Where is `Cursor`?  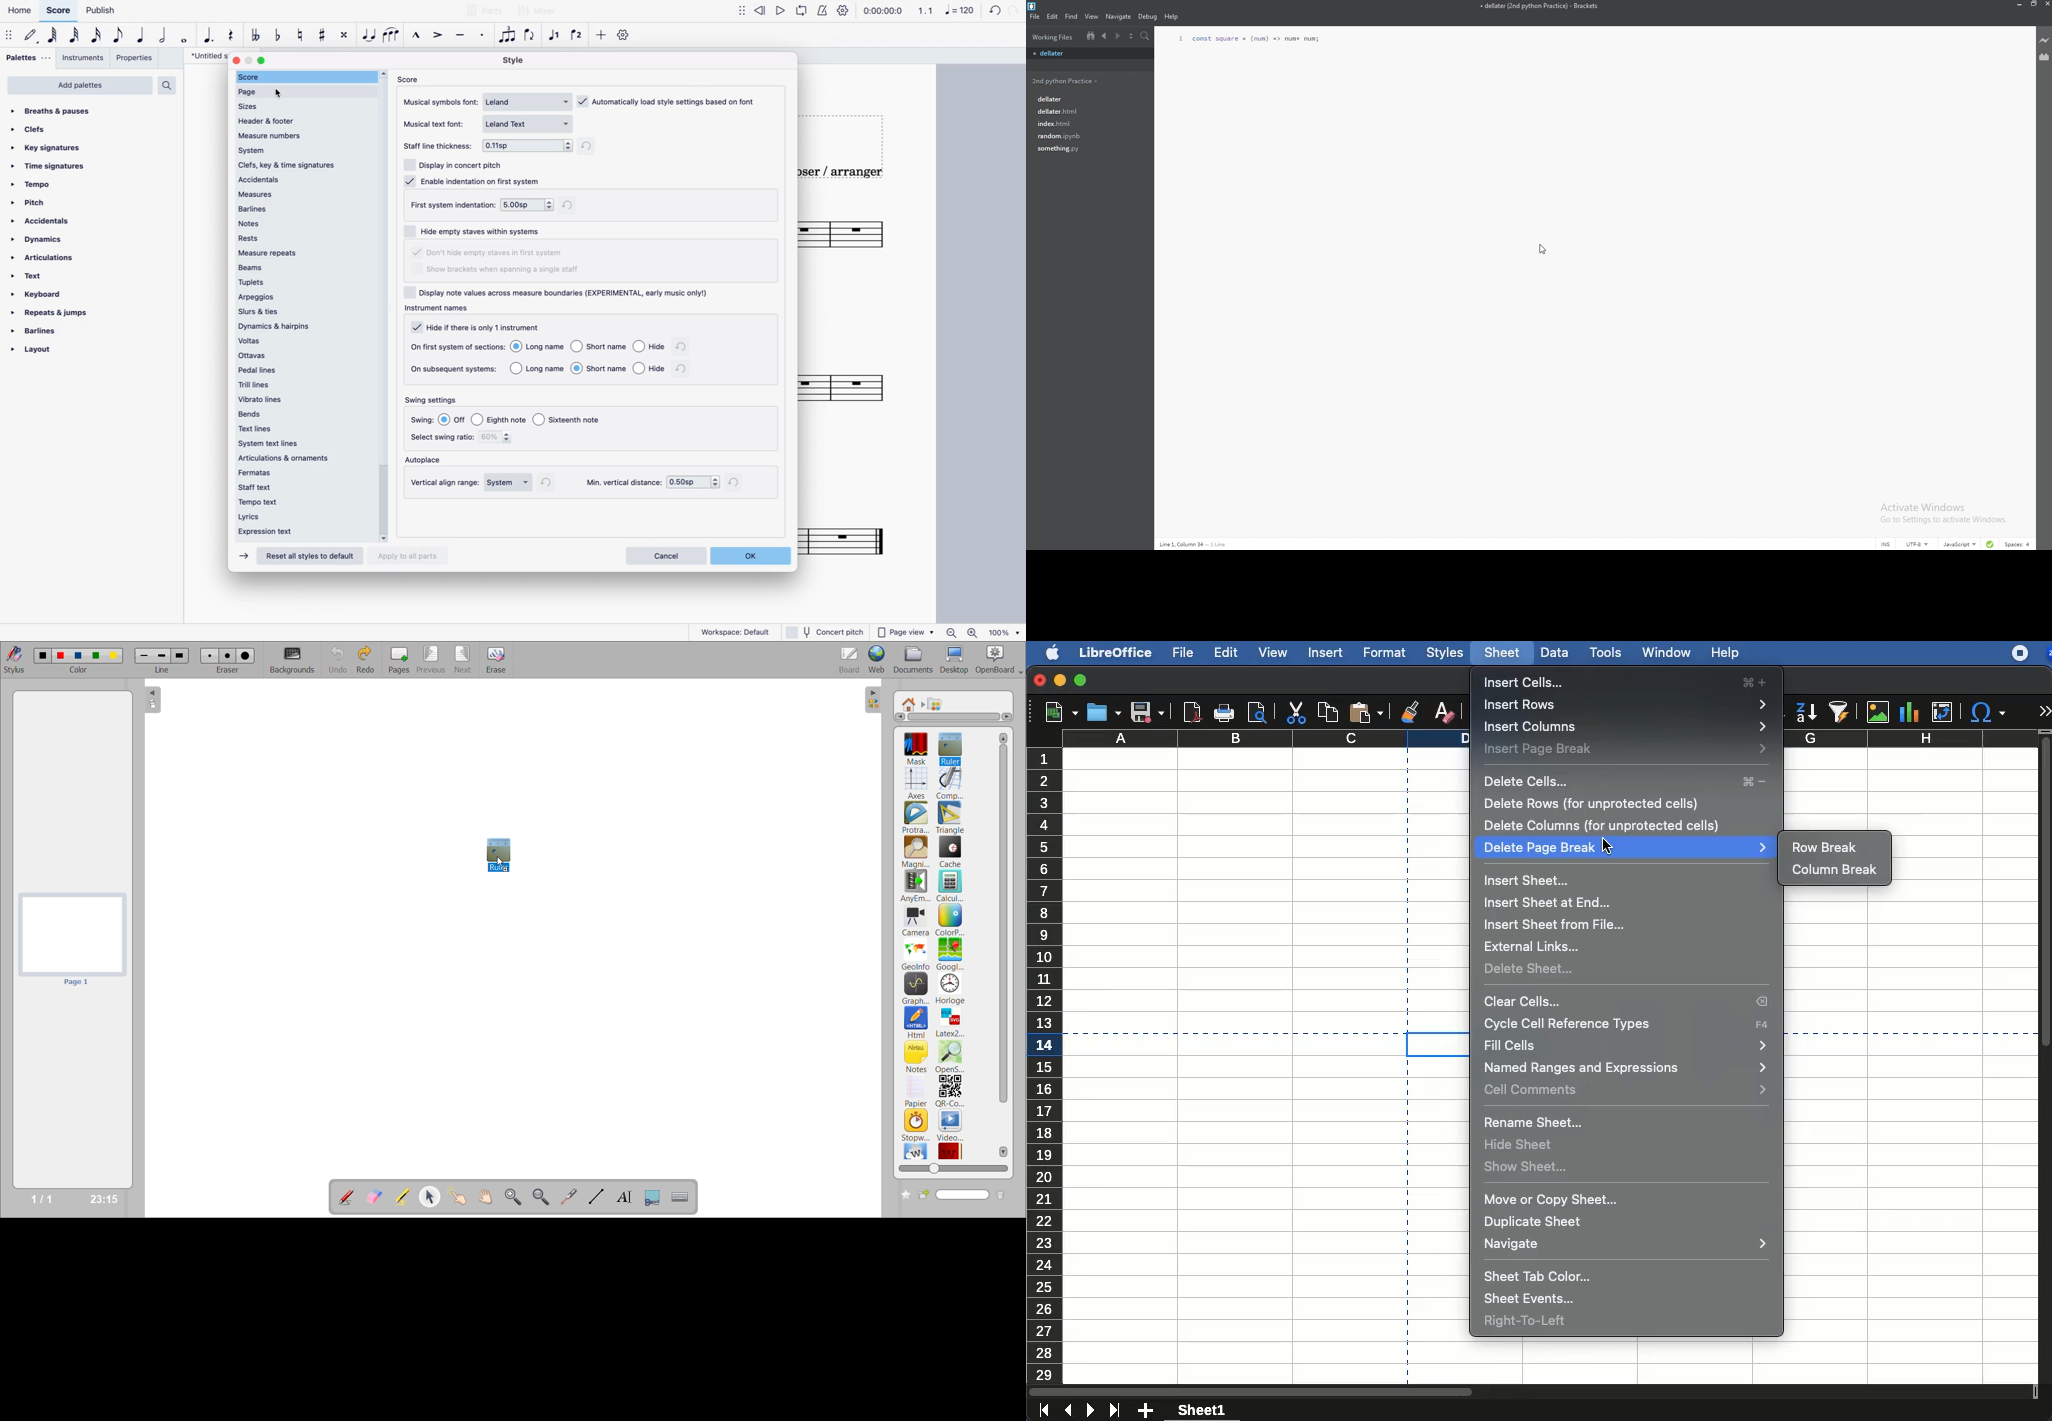 Cursor is located at coordinates (1544, 252).